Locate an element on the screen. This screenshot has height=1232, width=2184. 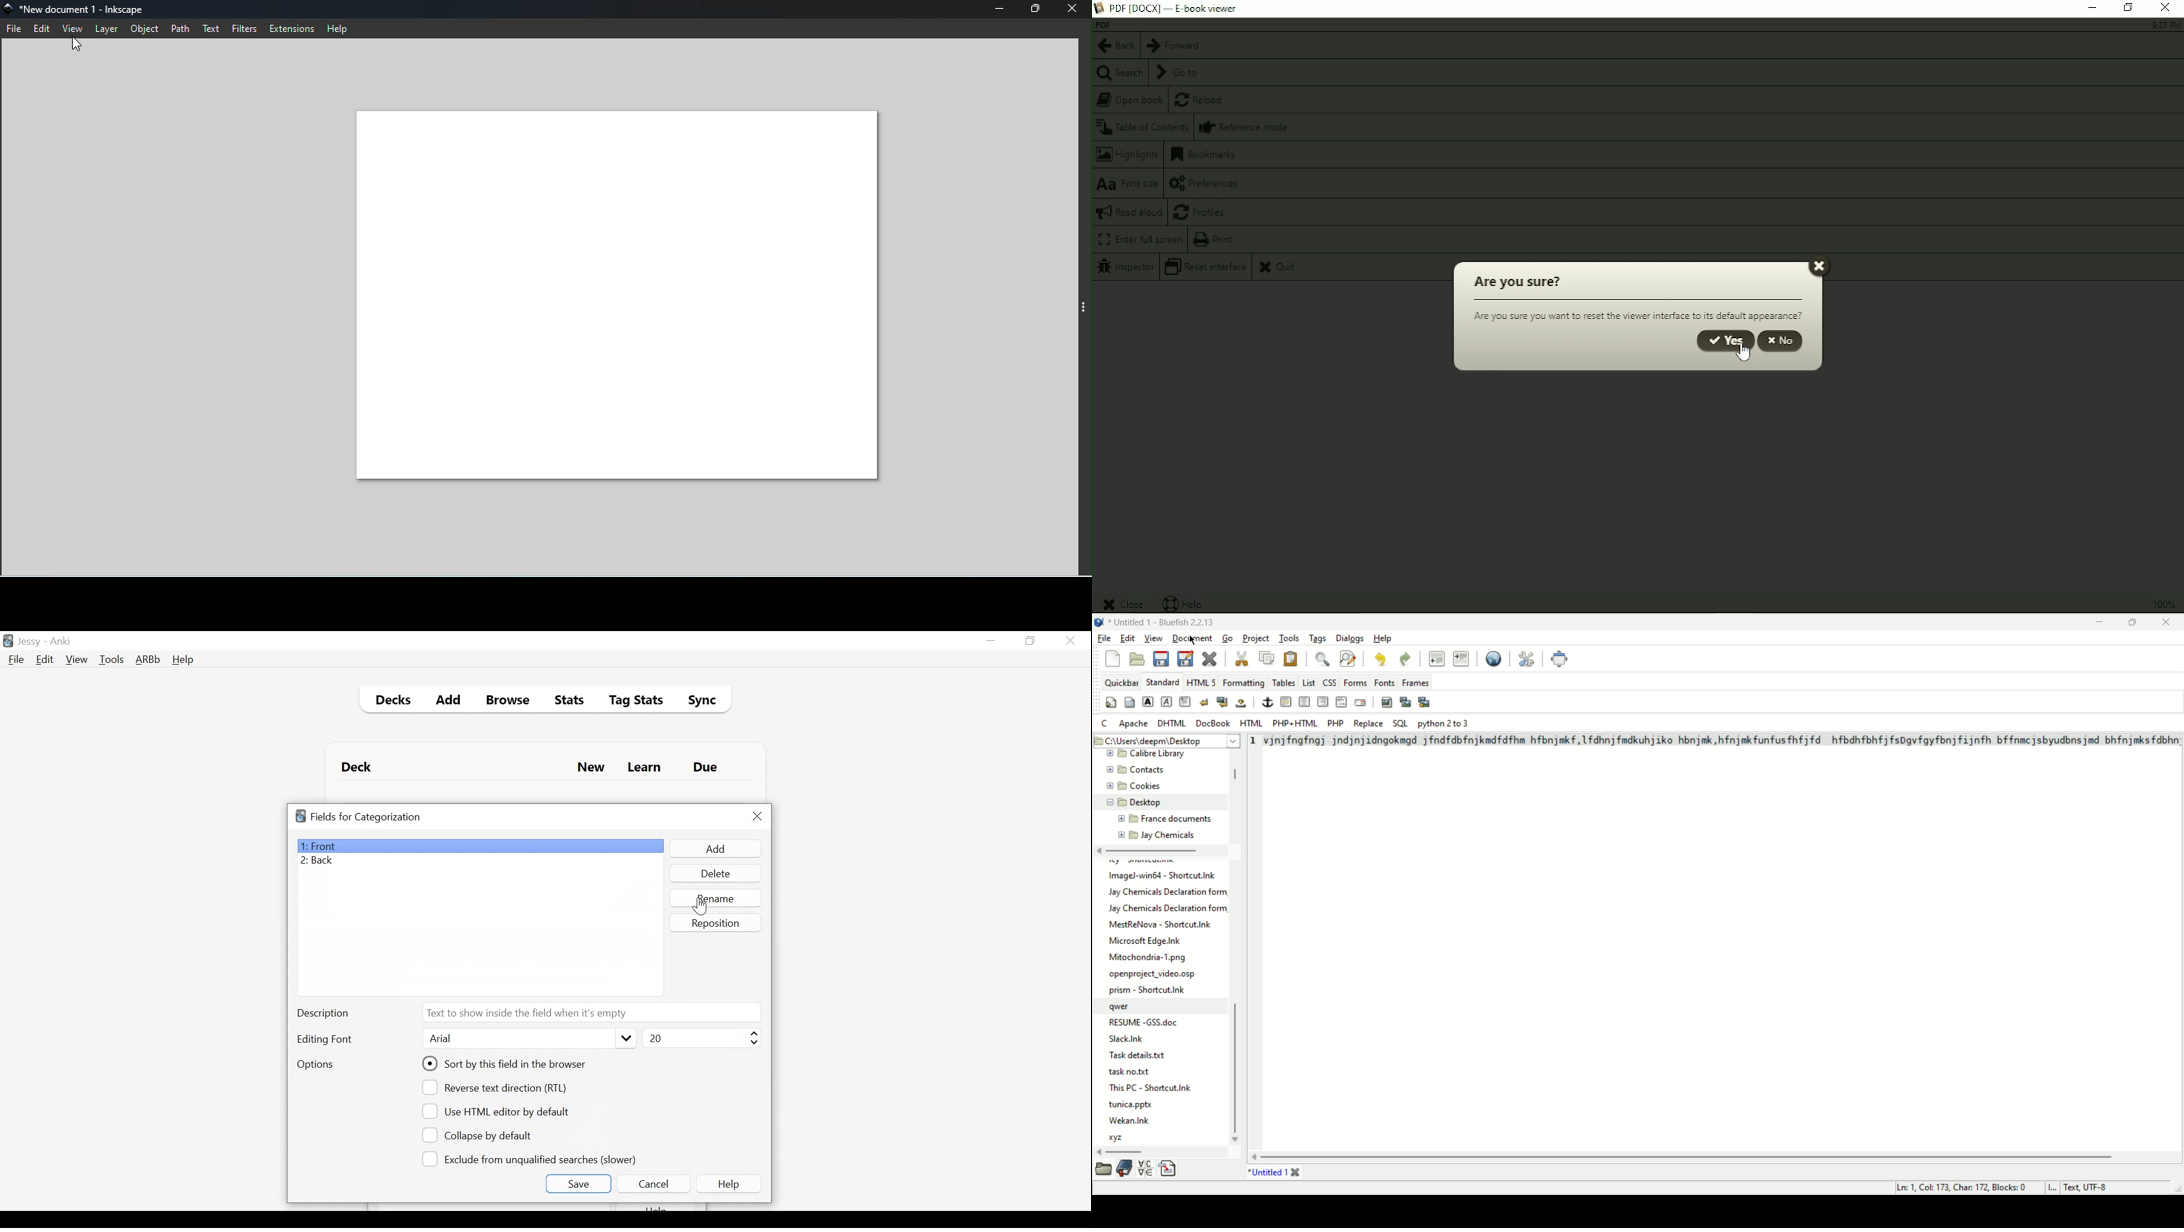
Adjust Font Size is located at coordinates (700, 1038).